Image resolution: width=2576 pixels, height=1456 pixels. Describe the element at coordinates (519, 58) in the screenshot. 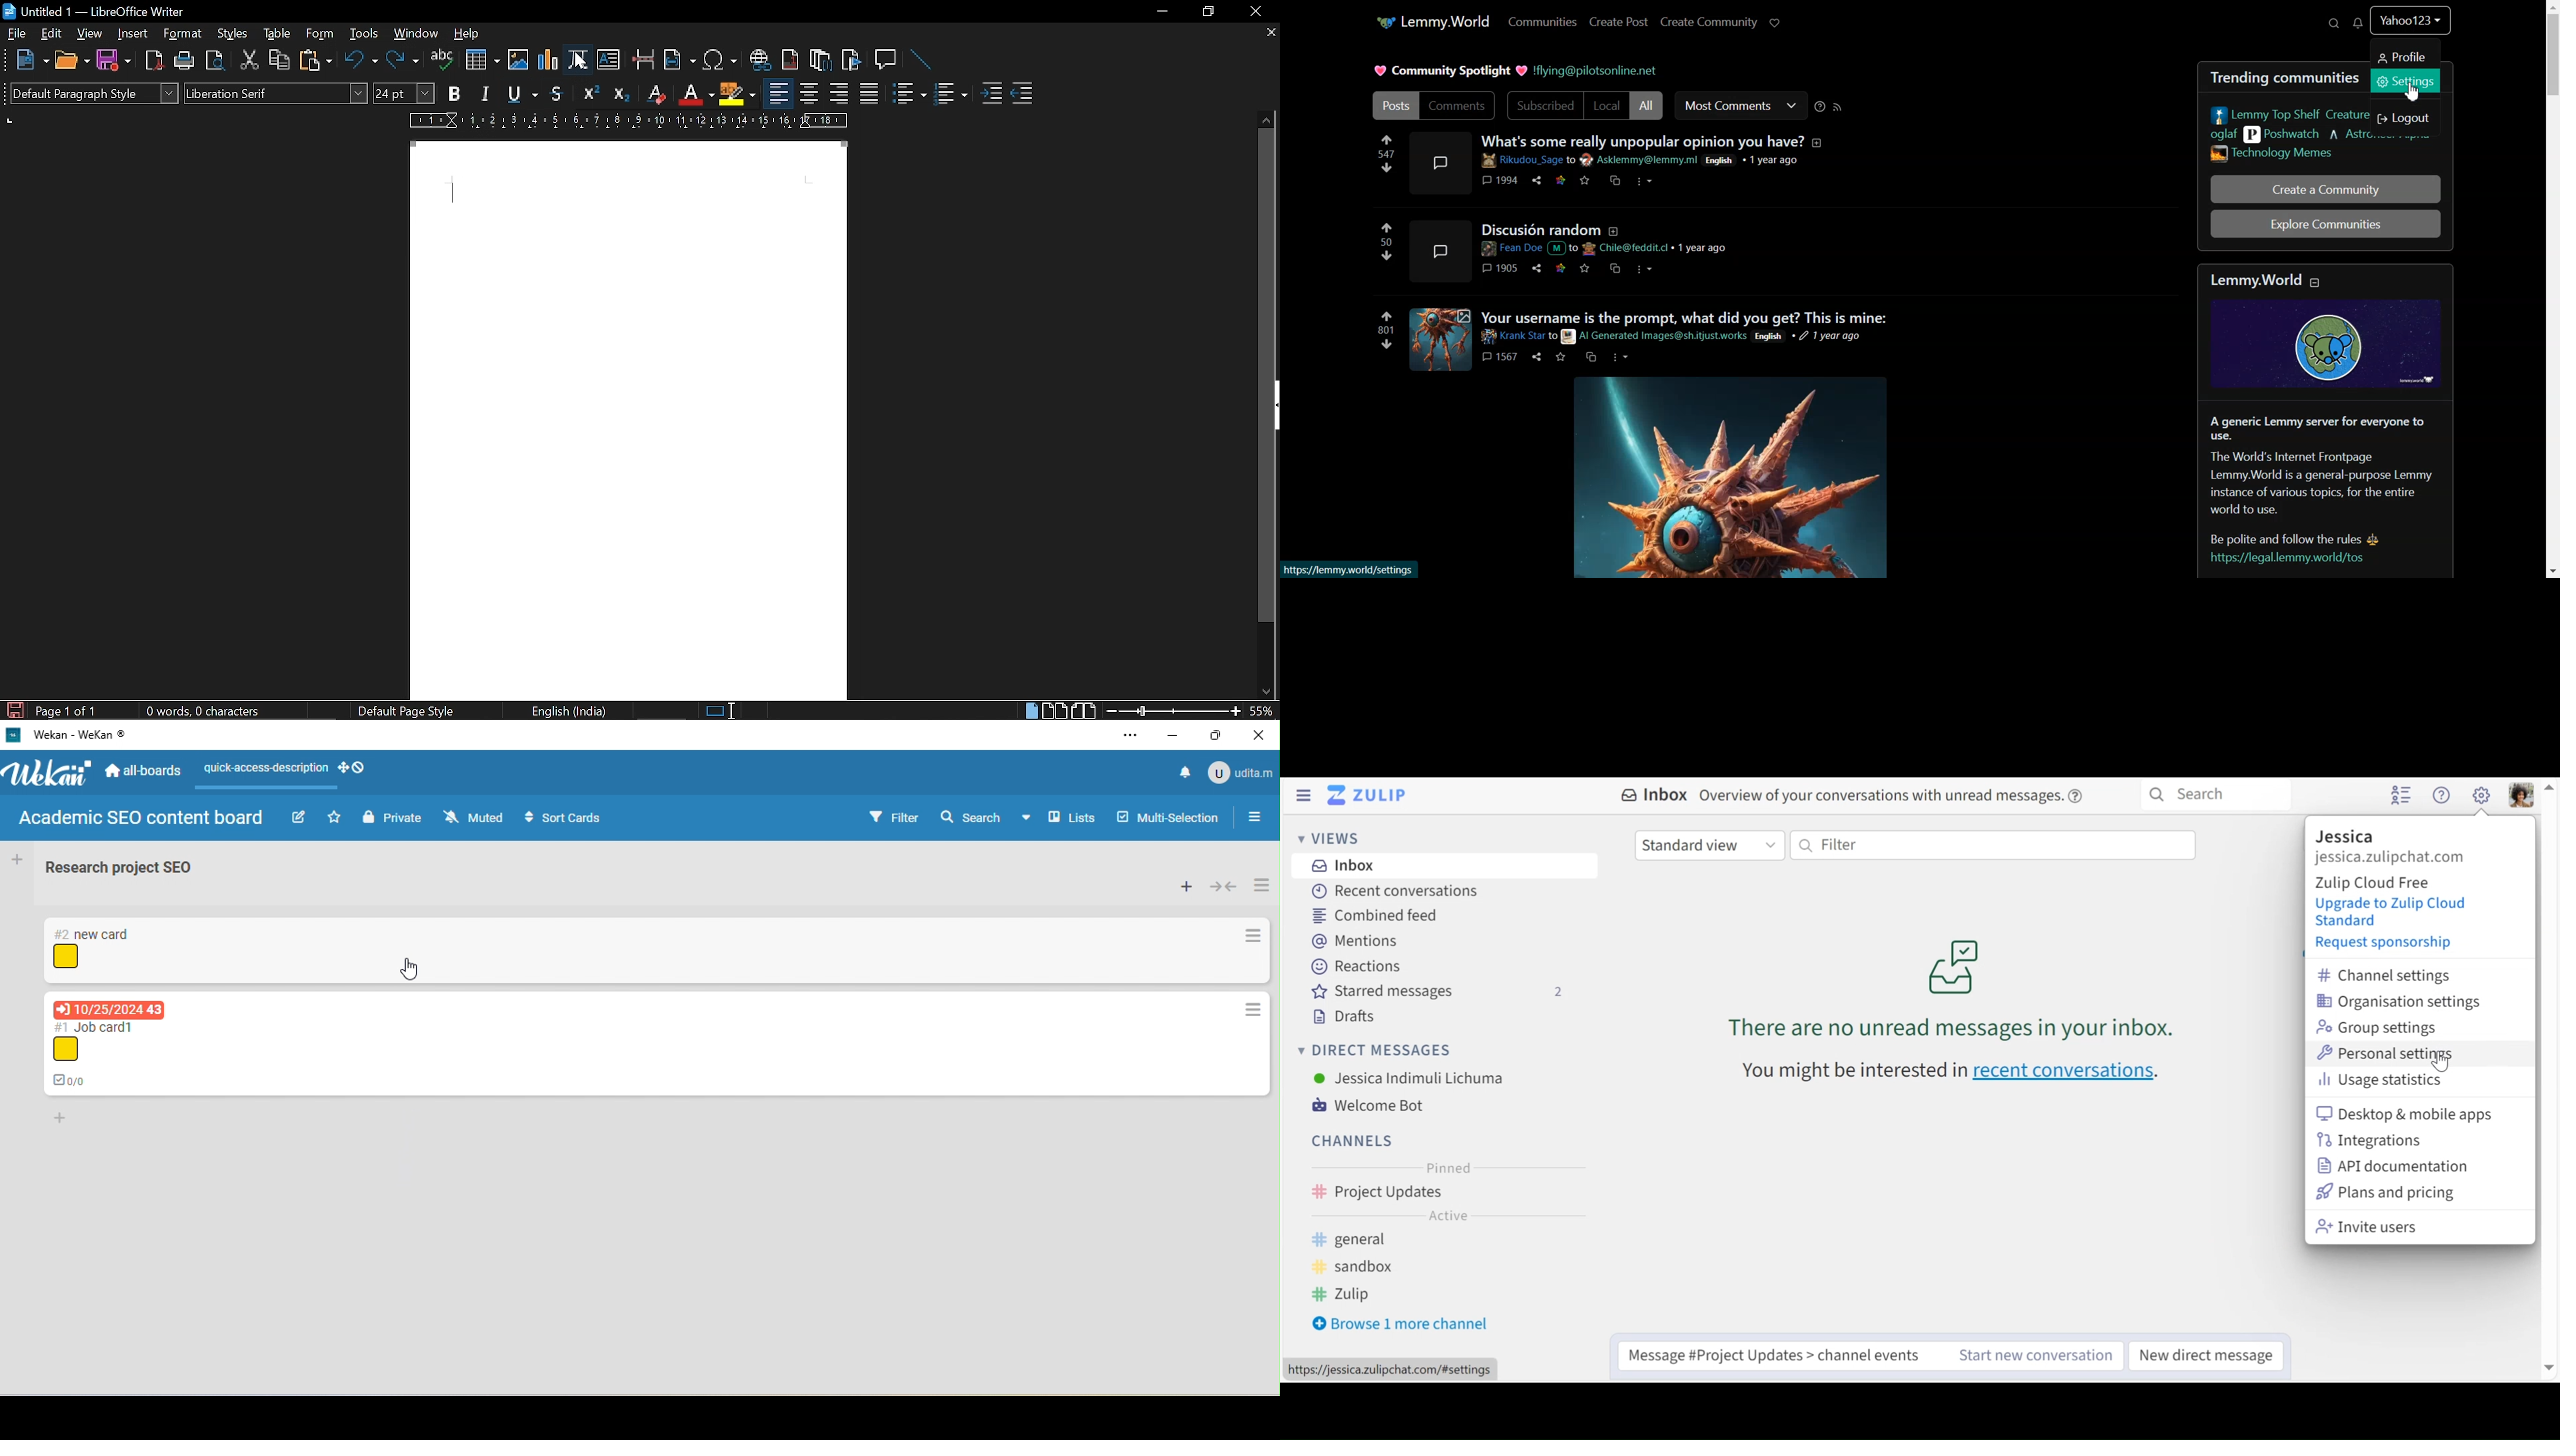

I see `insert image` at that location.